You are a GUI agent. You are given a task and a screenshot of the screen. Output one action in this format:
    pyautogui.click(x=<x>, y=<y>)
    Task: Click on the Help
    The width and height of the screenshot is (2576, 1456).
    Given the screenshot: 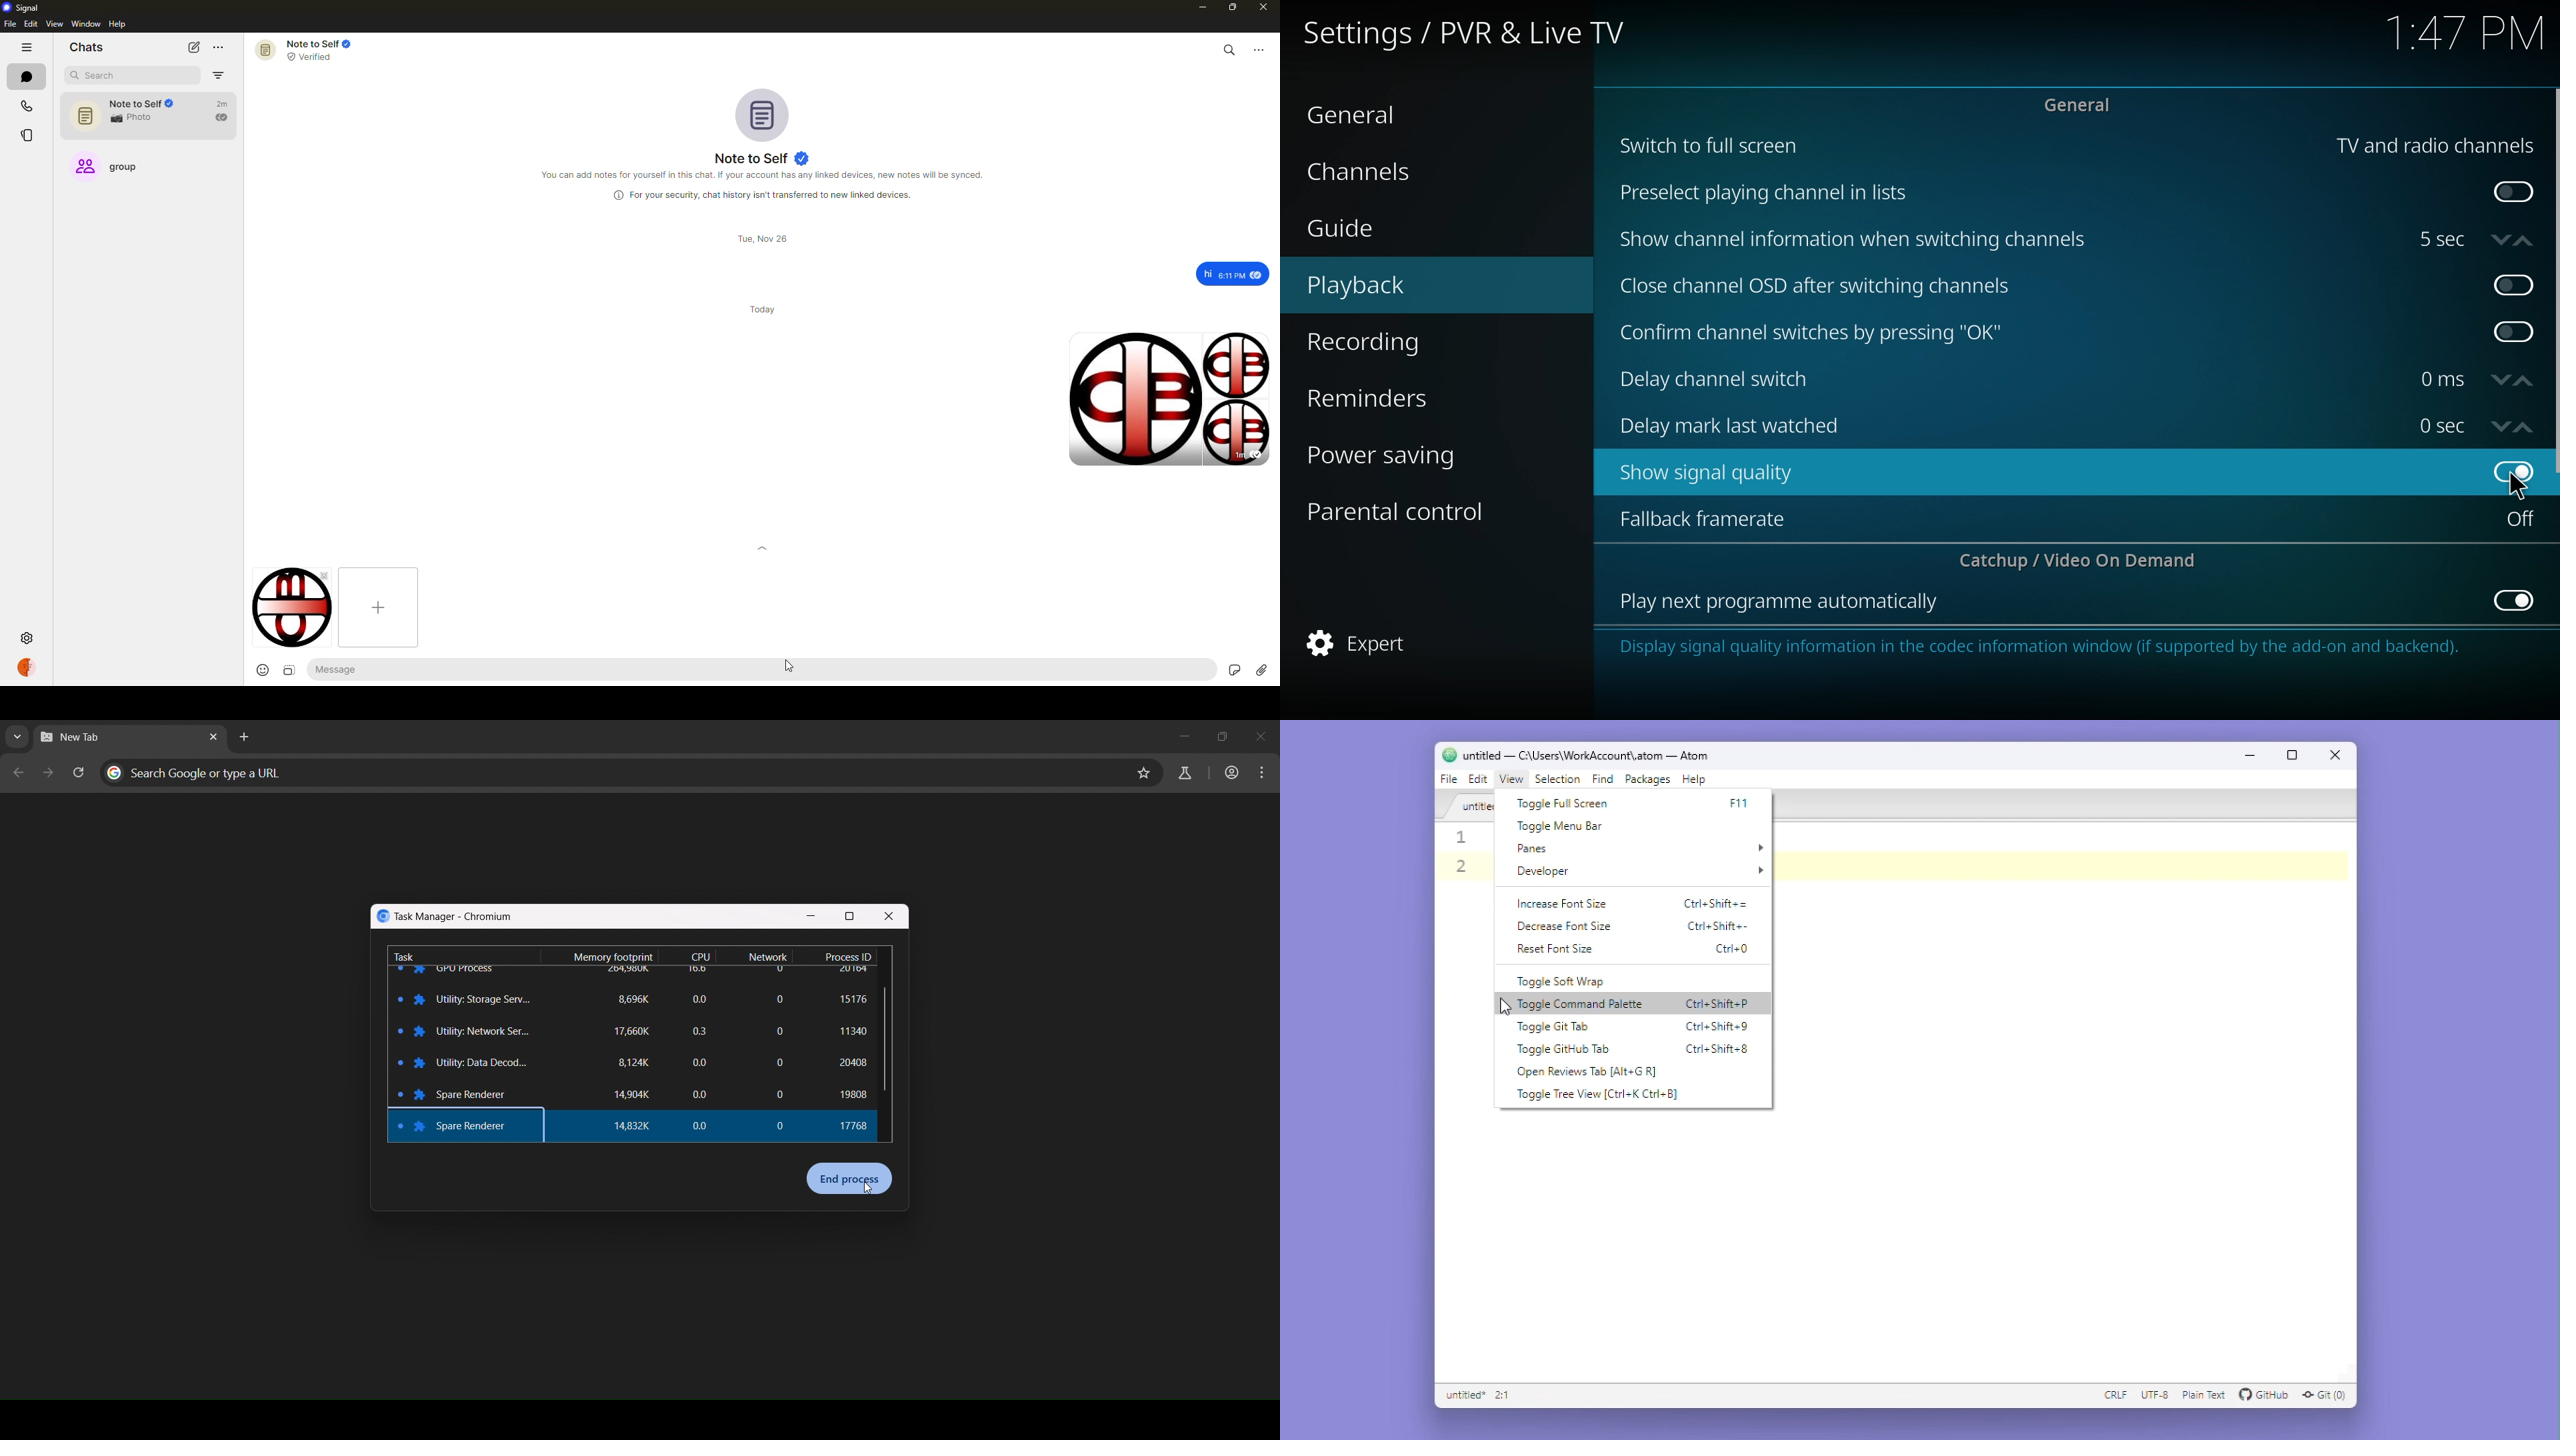 What is the action you would take?
    pyautogui.click(x=1694, y=779)
    